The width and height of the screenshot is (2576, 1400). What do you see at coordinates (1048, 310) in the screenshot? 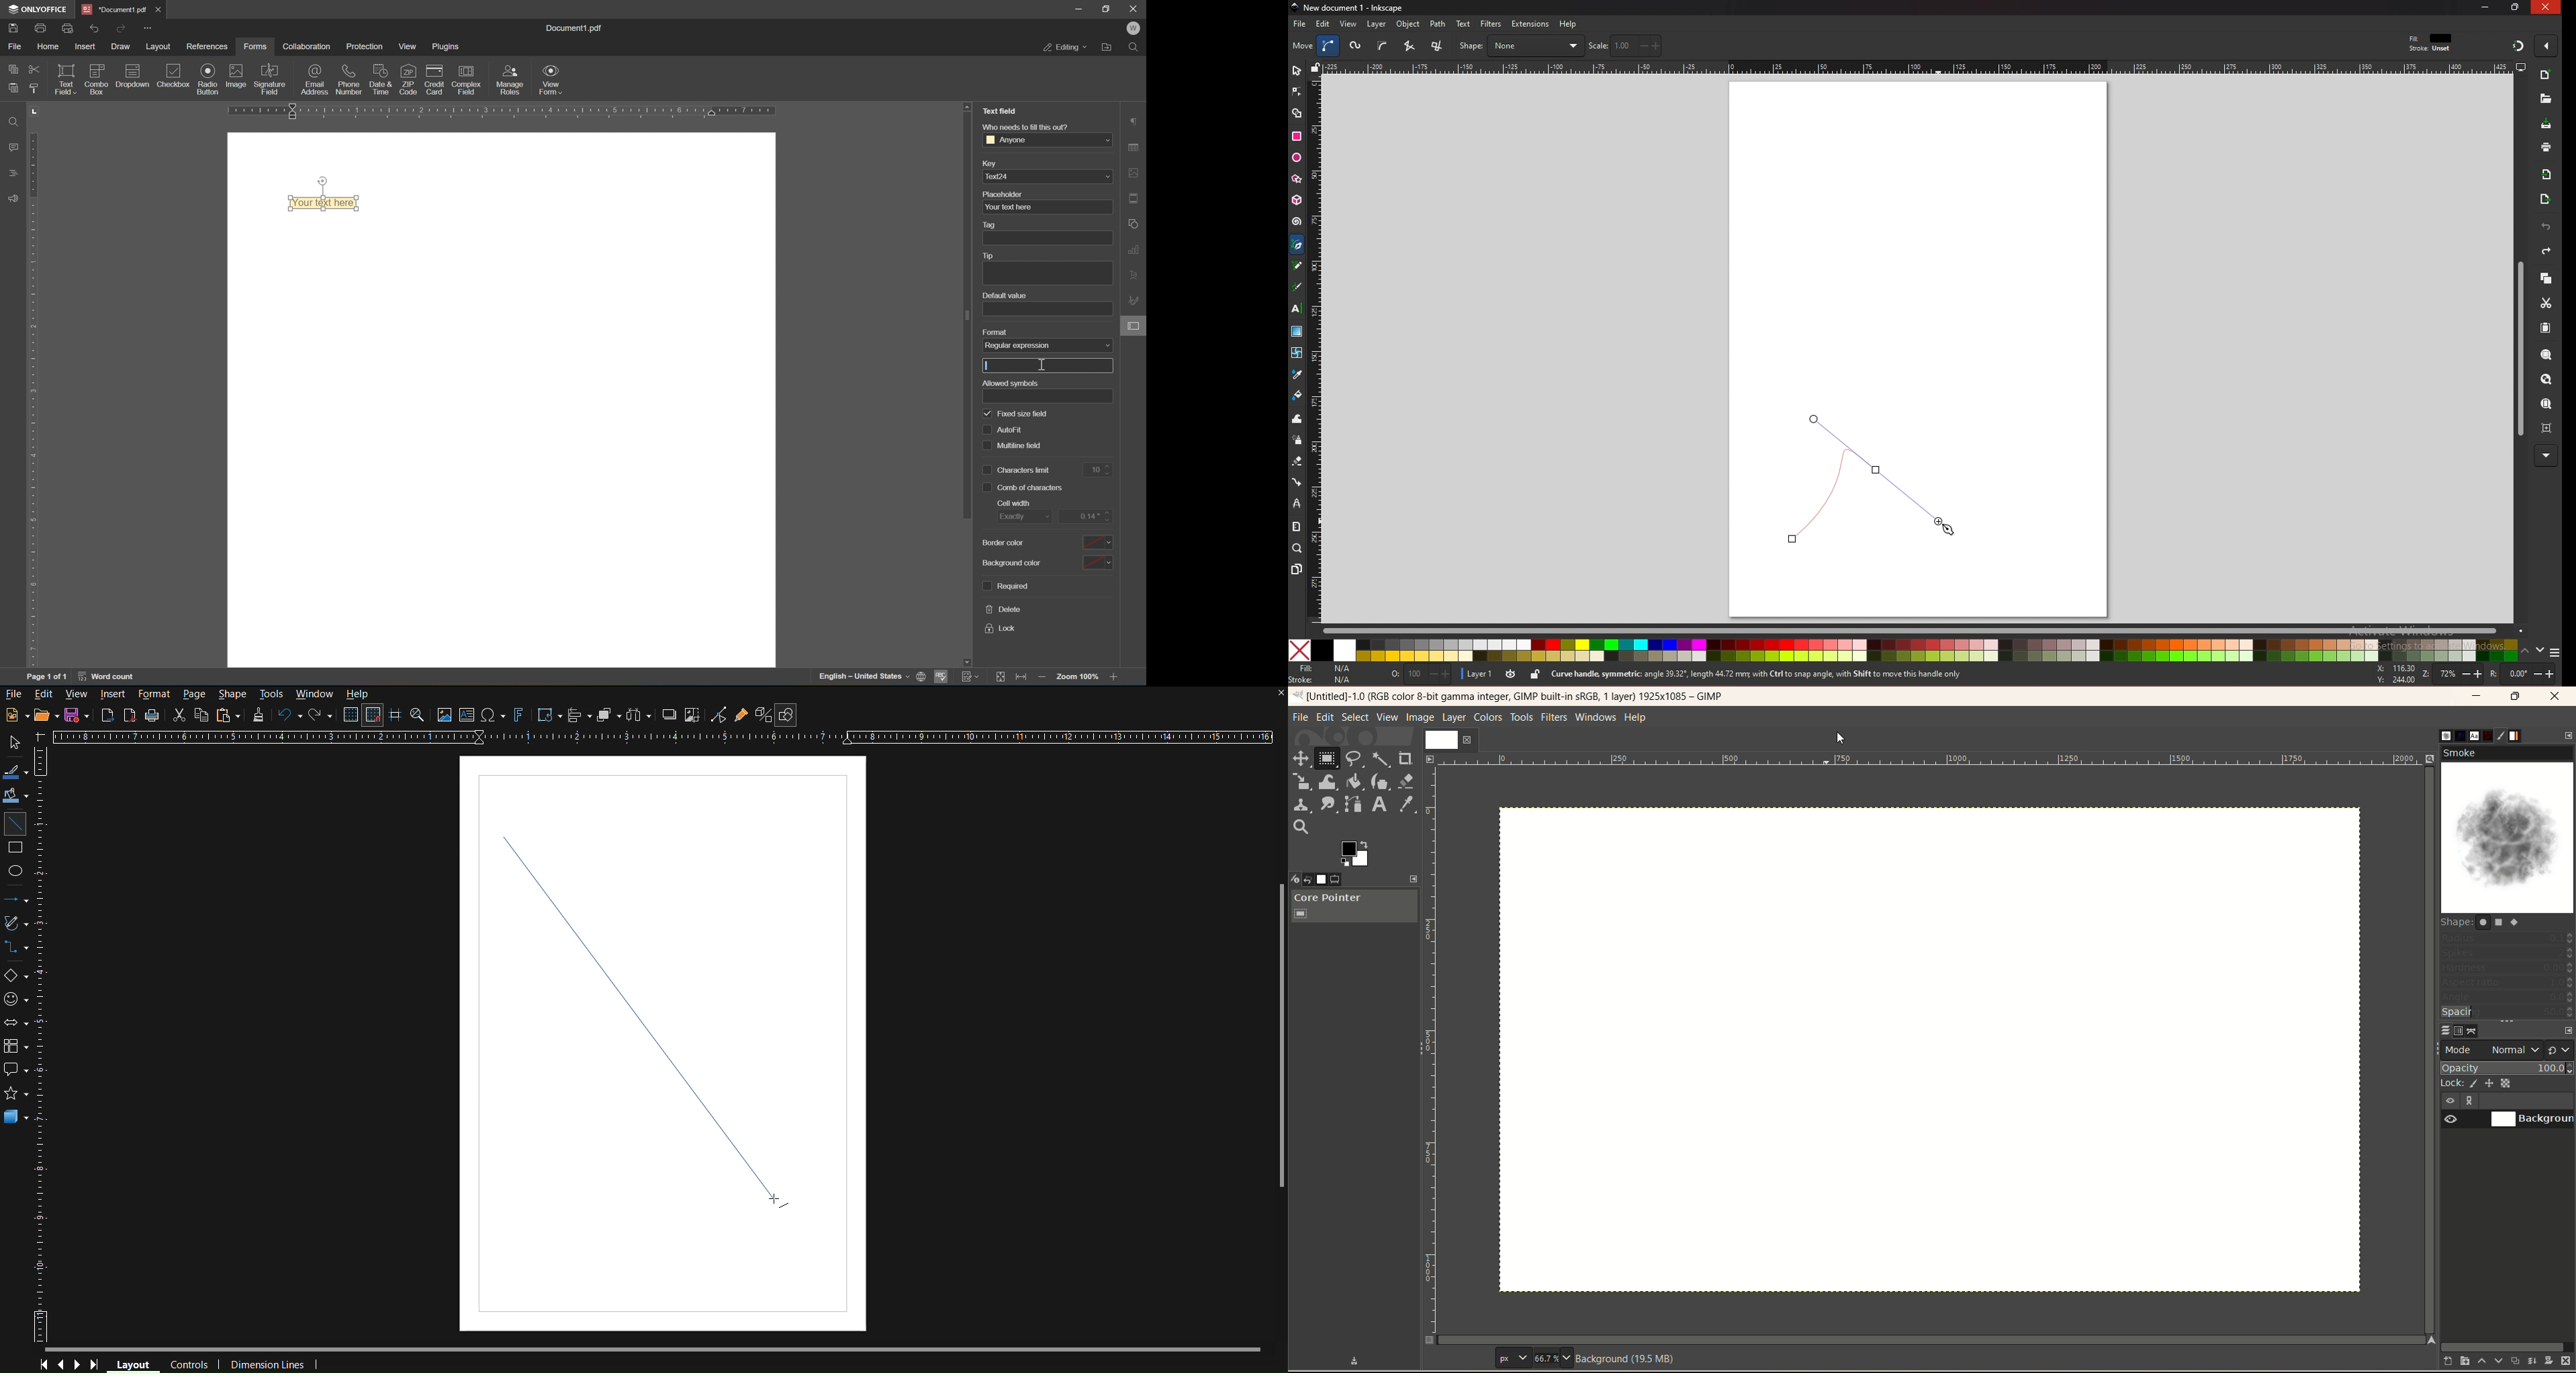
I see `add default value` at bounding box center [1048, 310].